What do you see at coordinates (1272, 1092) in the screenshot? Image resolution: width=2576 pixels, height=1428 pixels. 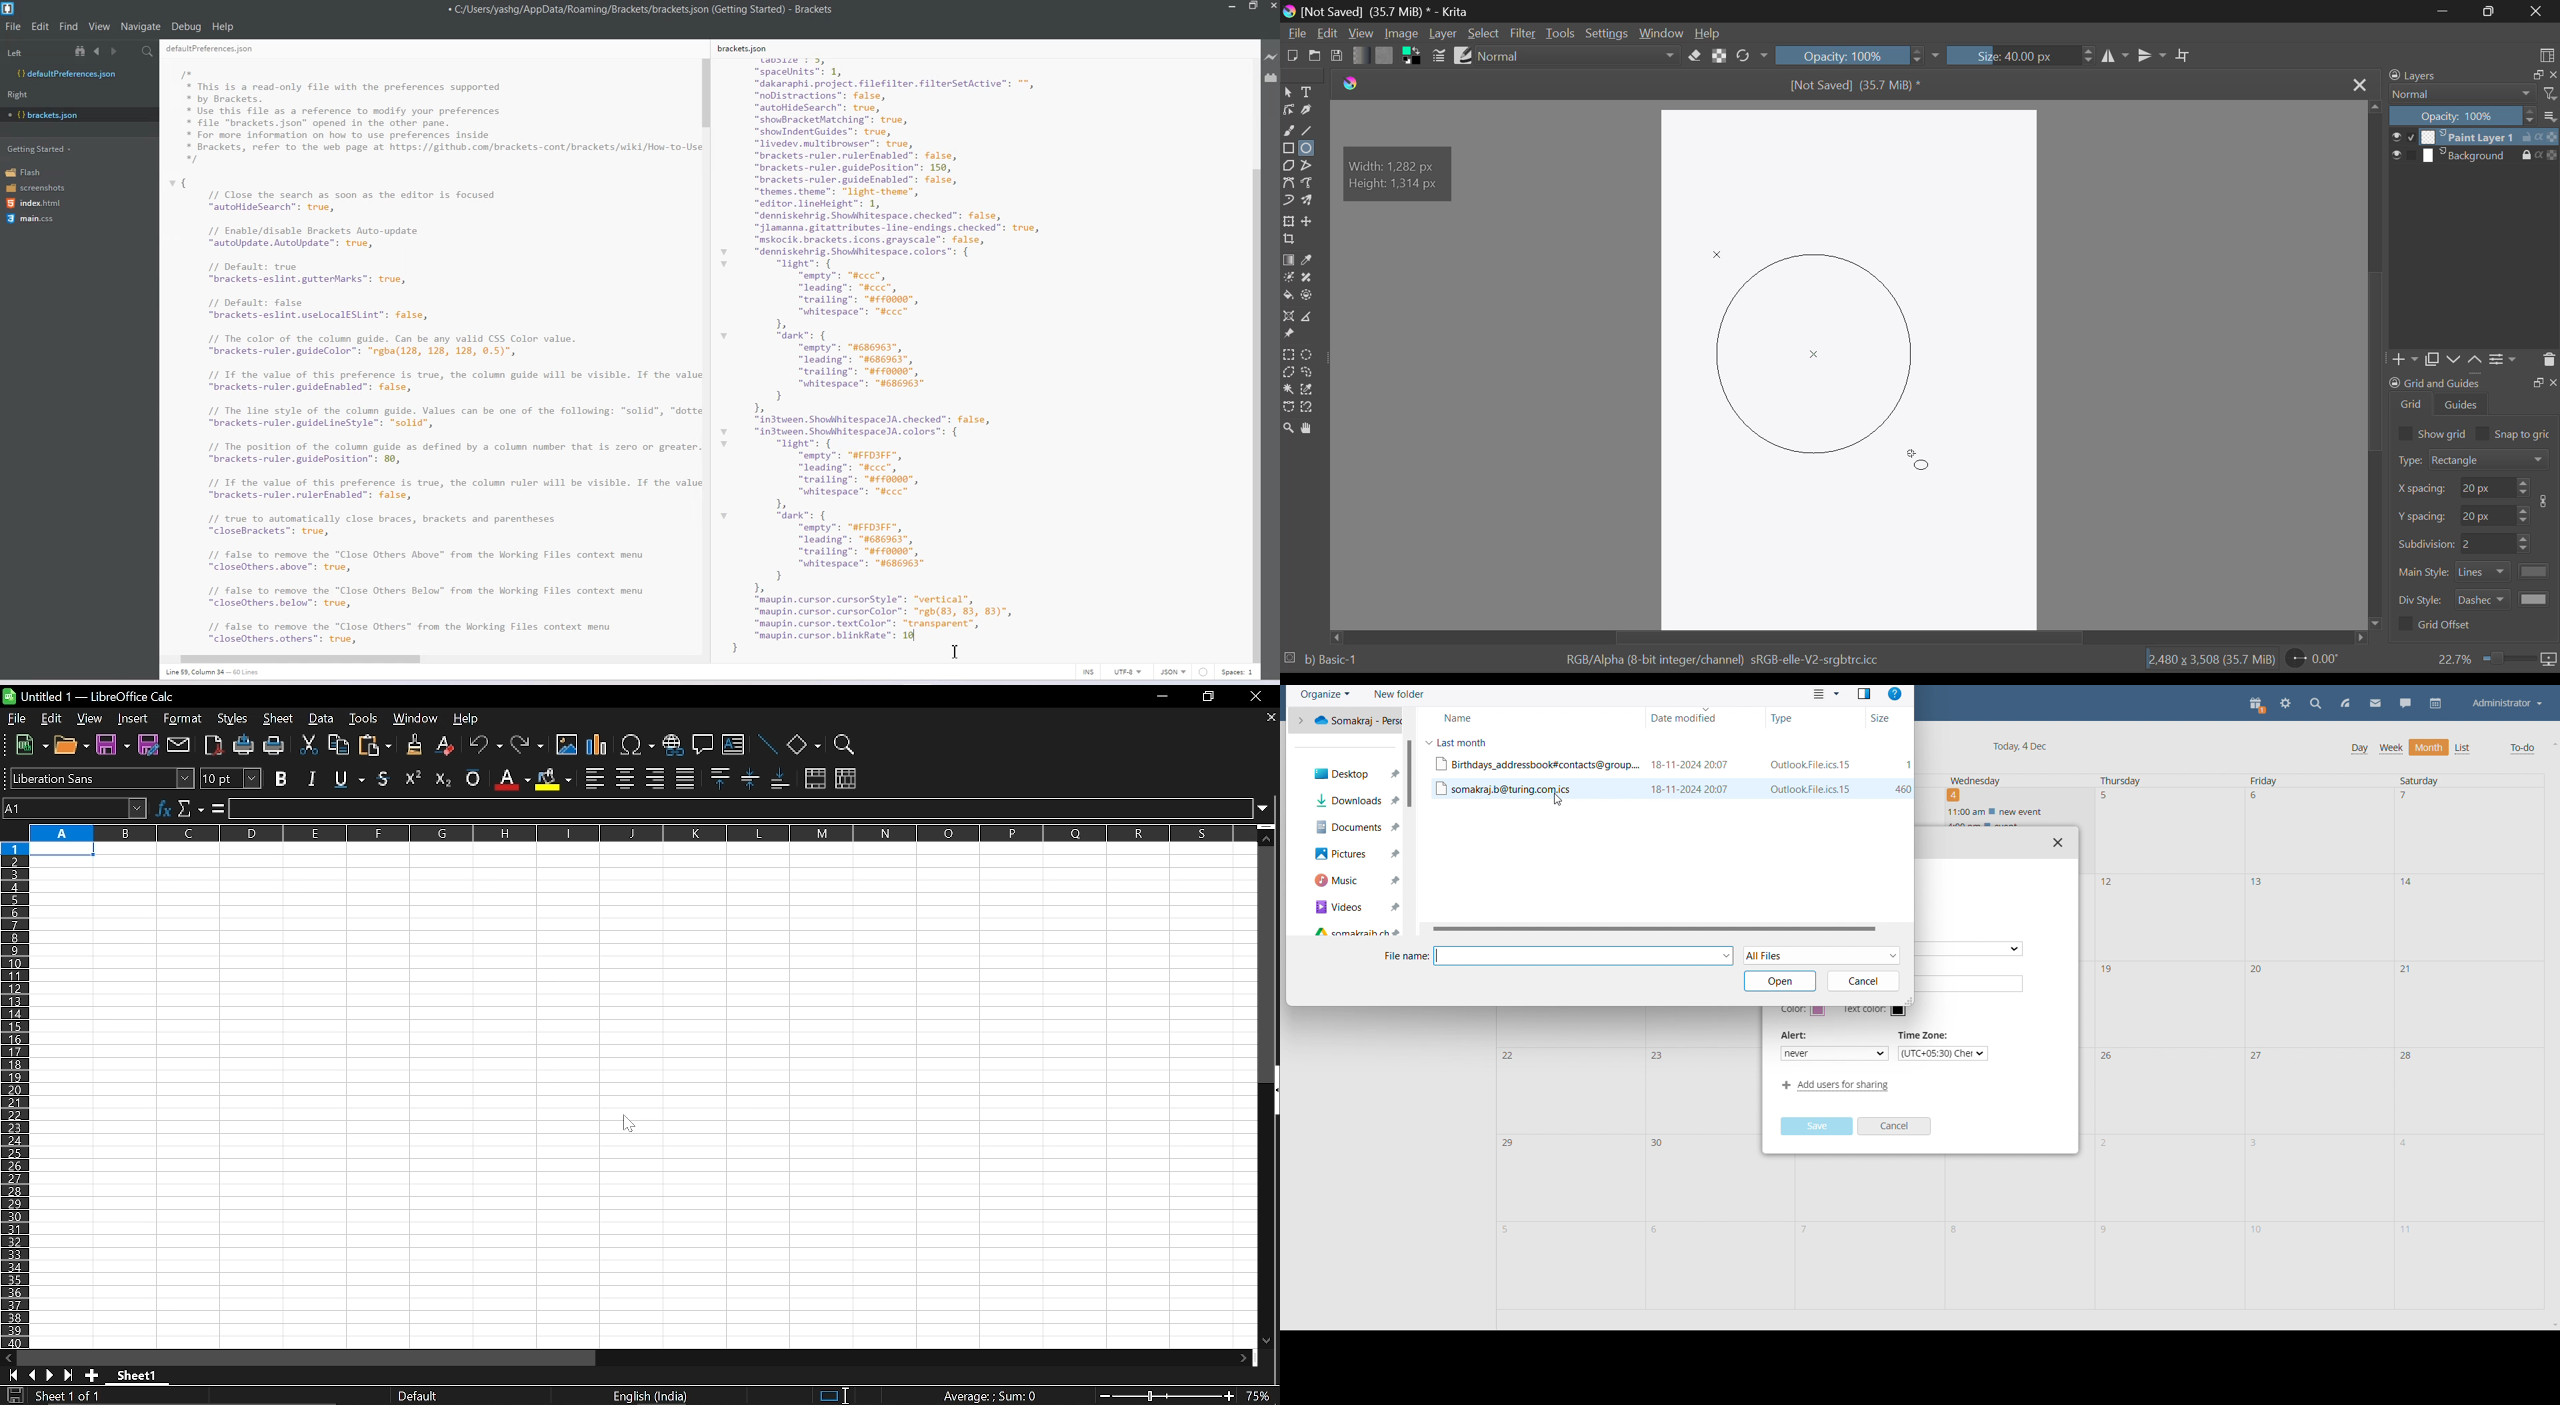 I see `vertical scrollbar` at bounding box center [1272, 1092].